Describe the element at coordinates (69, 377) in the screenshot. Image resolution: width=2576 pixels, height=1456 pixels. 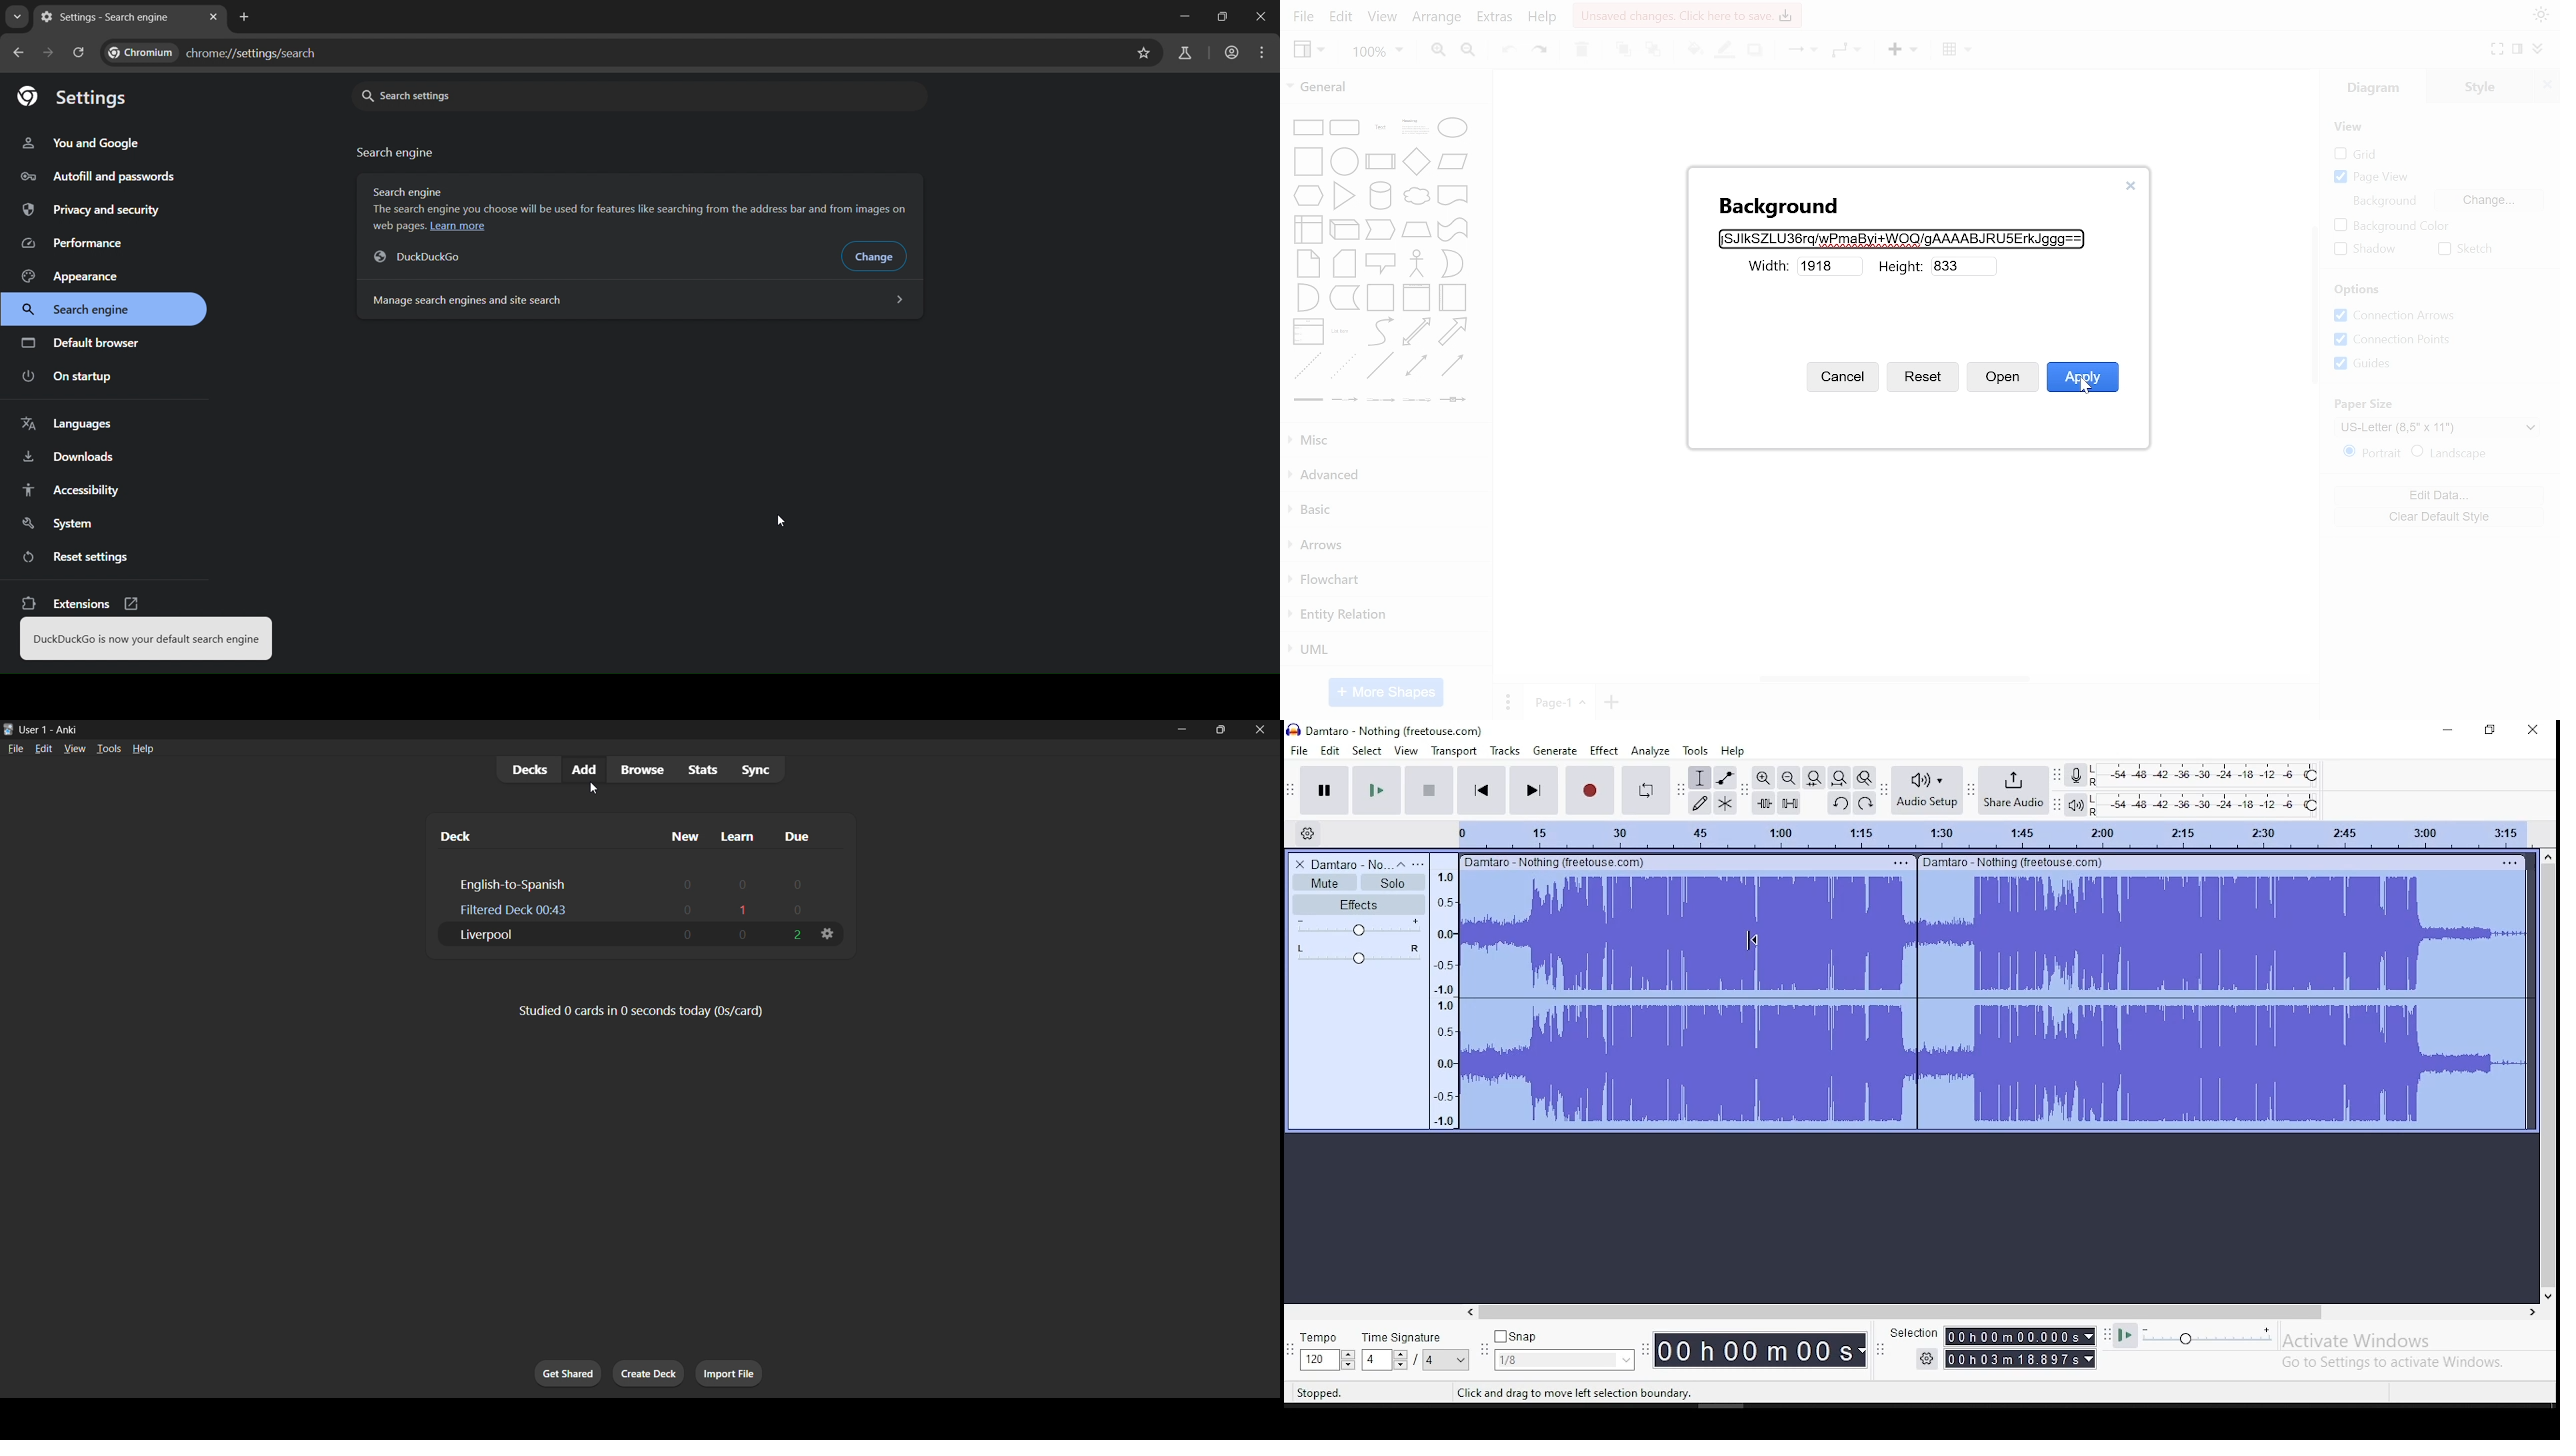
I see `on startup` at that location.